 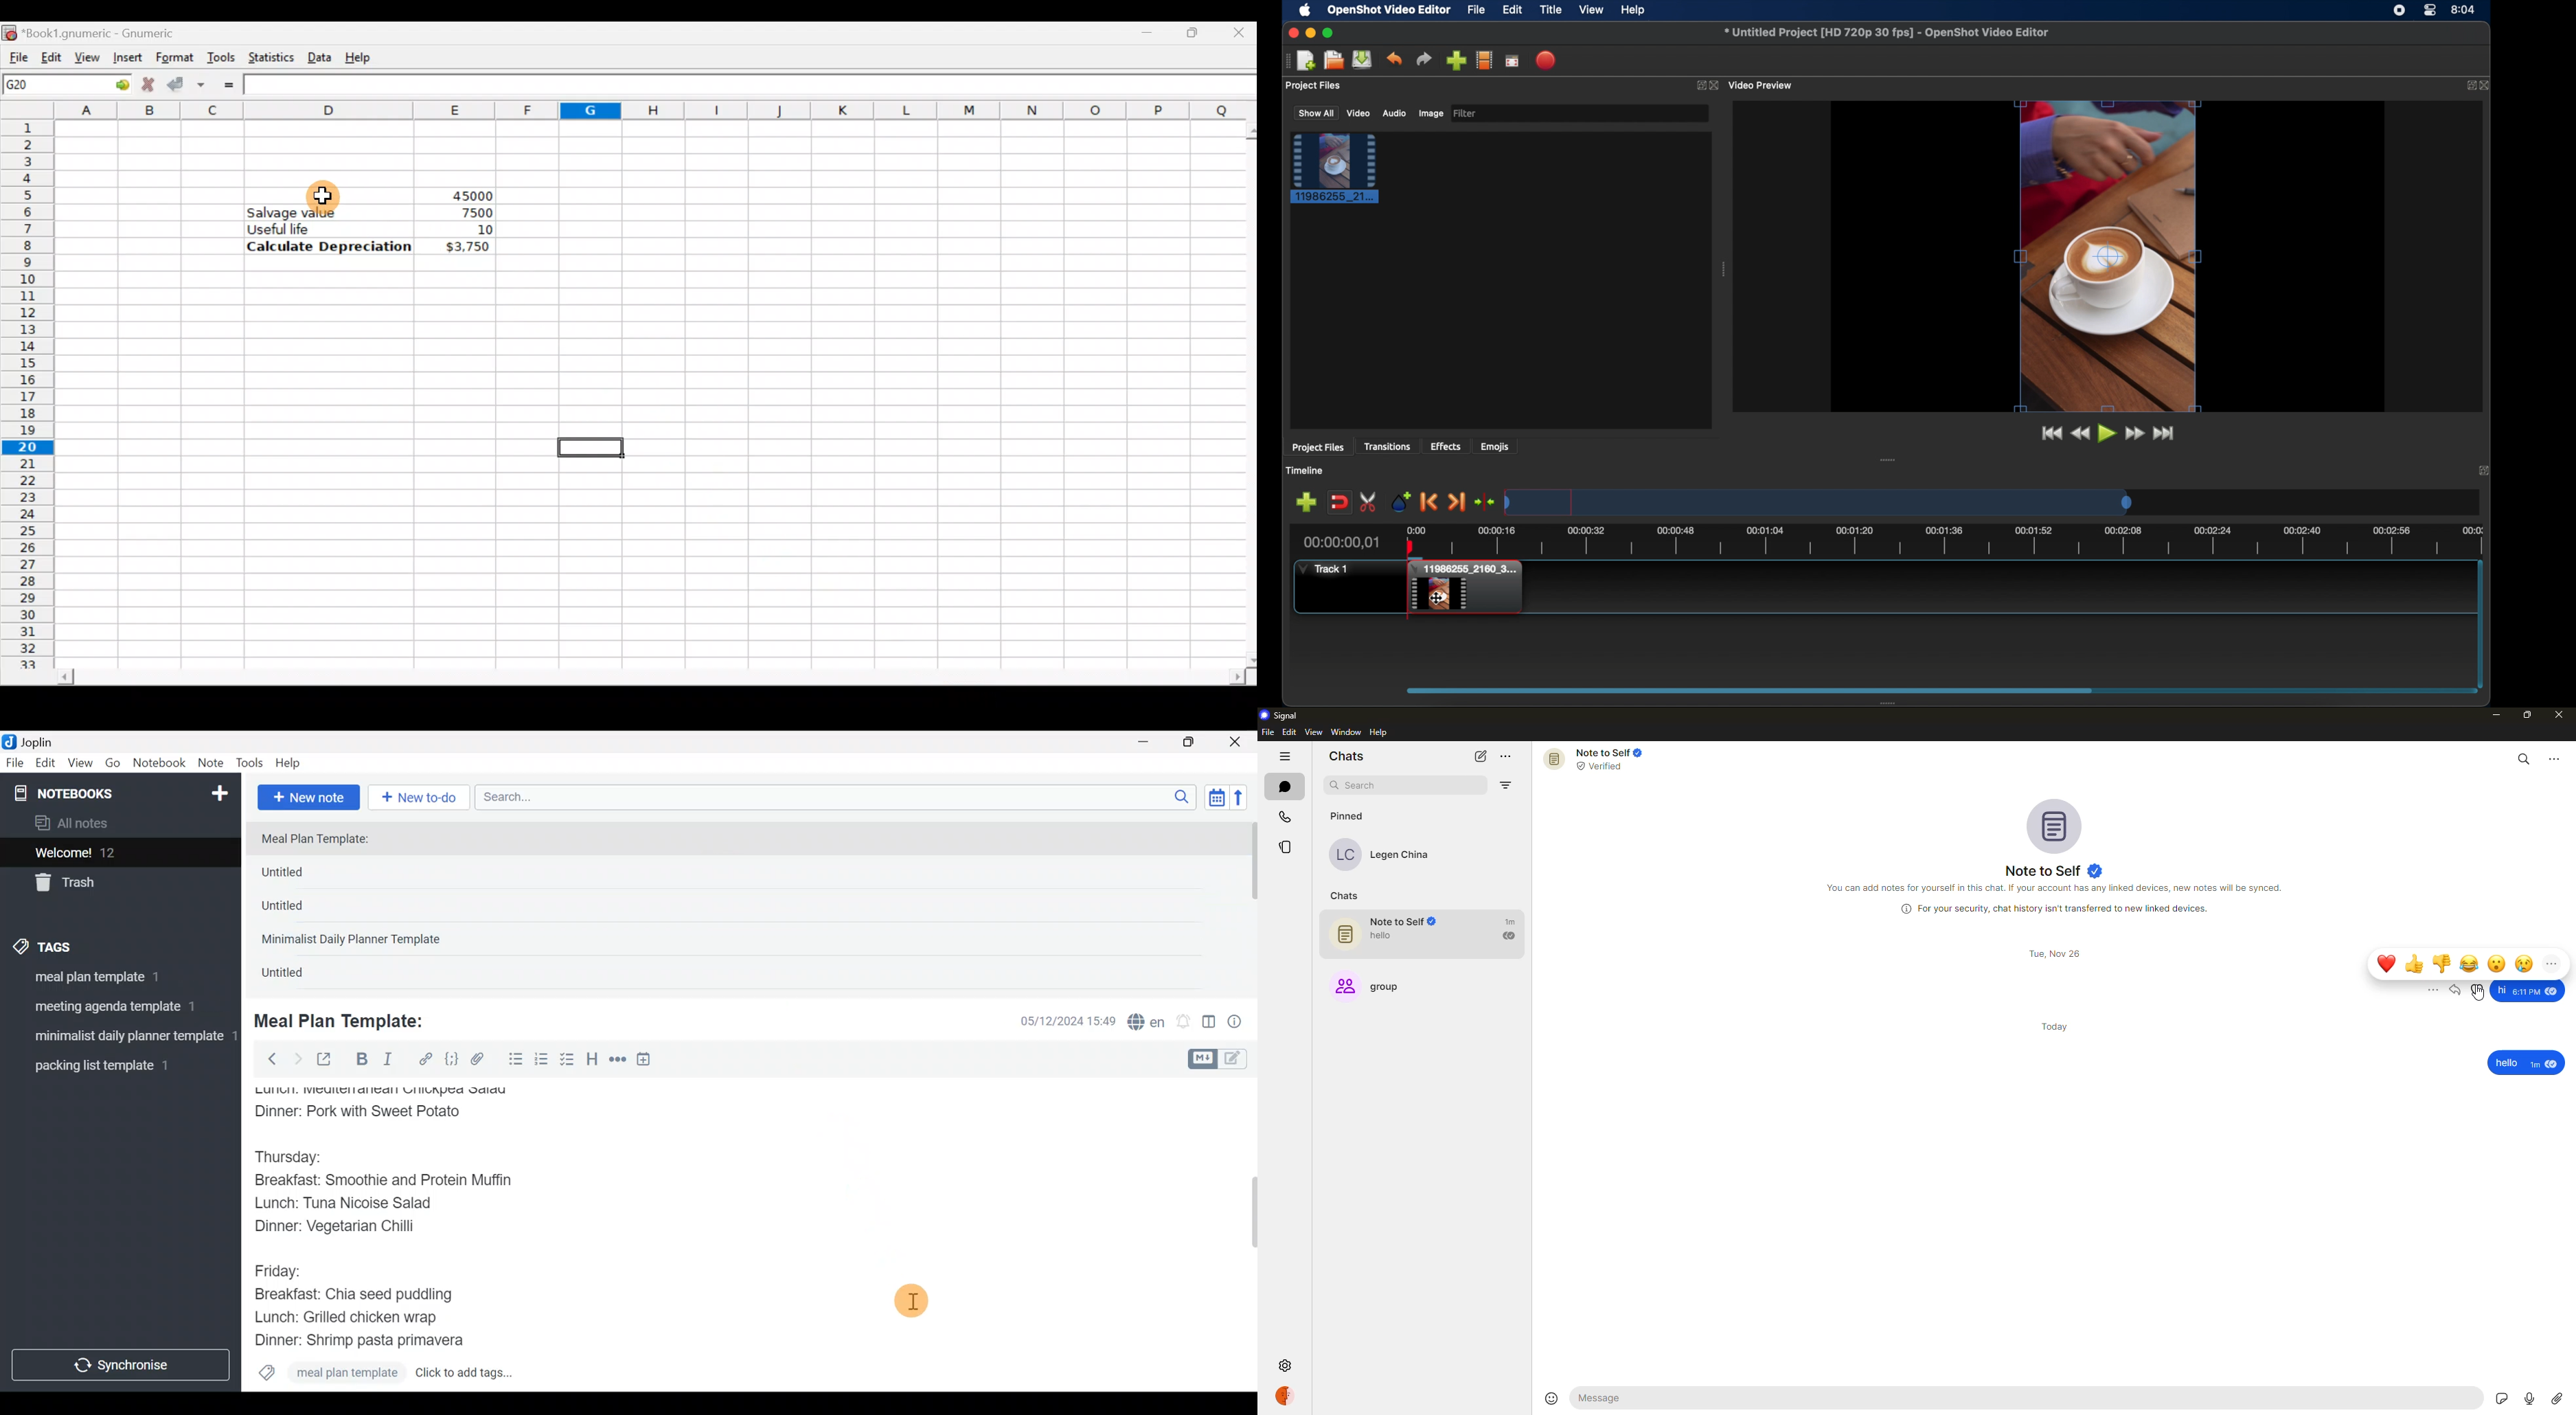 What do you see at coordinates (1184, 1023) in the screenshot?
I see `Set alarm` at bounding box center [1184, 1023].